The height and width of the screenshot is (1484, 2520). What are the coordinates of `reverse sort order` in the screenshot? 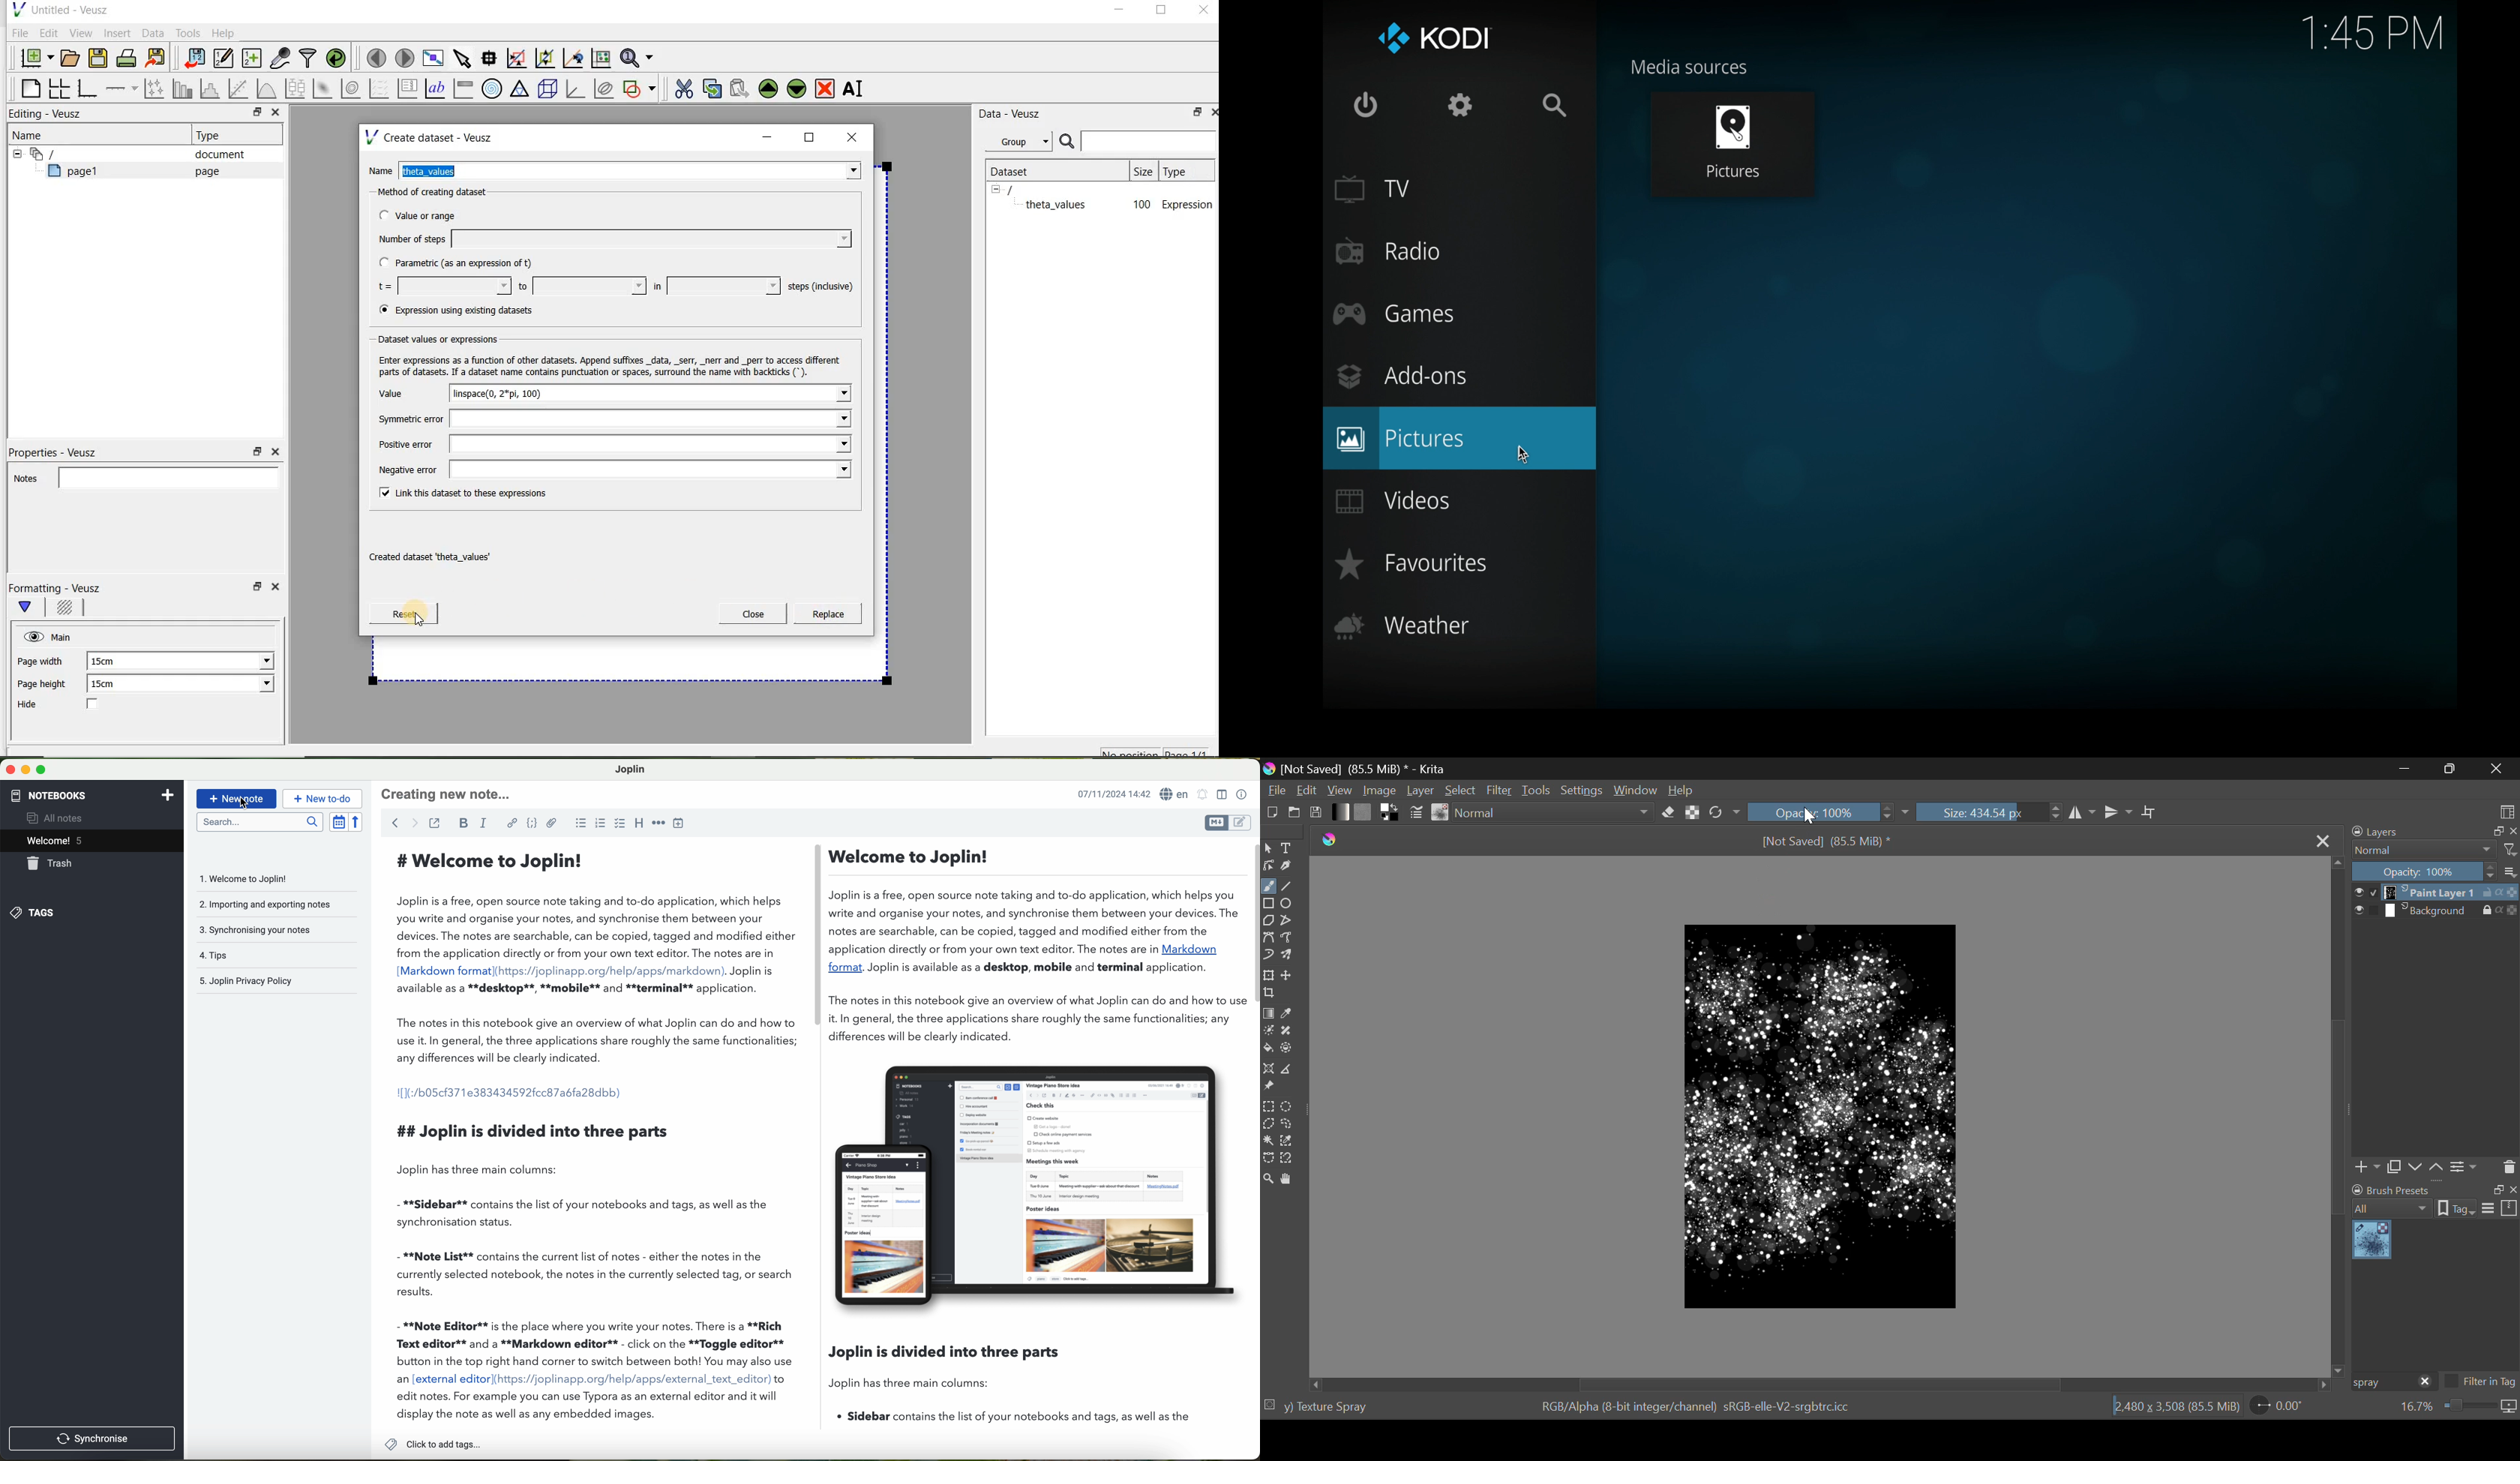 It's located at (357, 822).